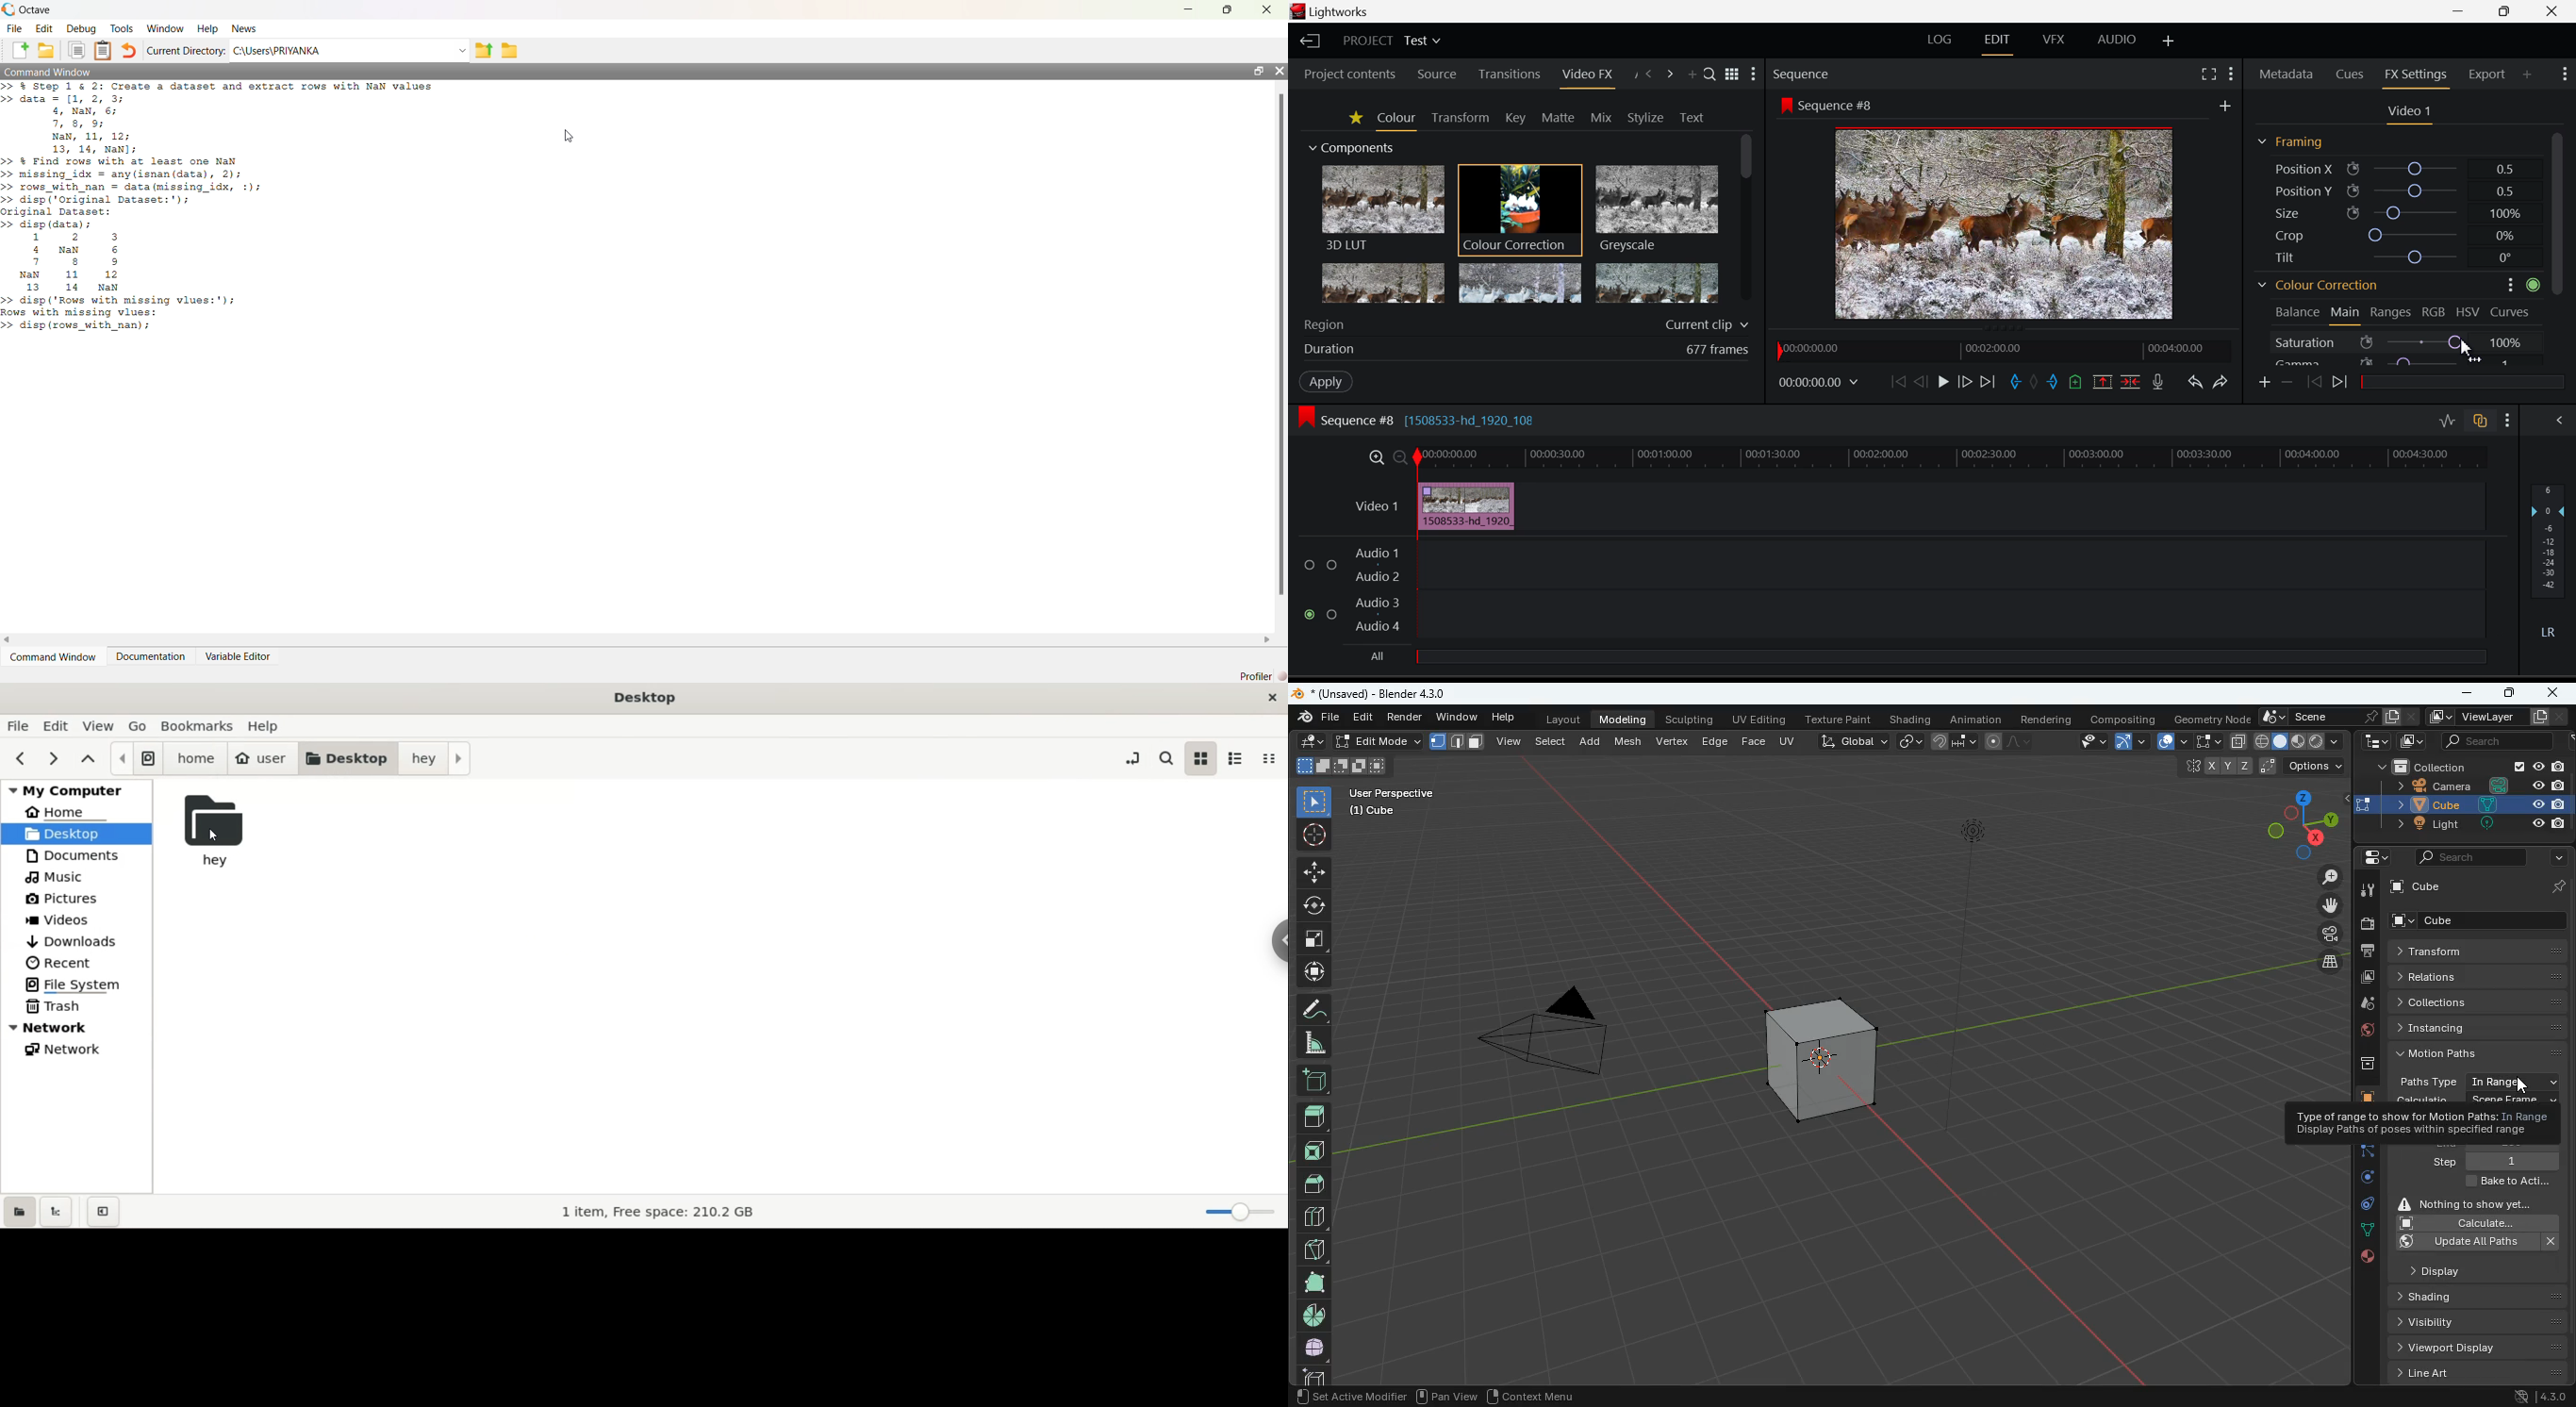 The height and width of the screenshot is (1428, 2576). I want to click on Gamma, so click(2394, 362).